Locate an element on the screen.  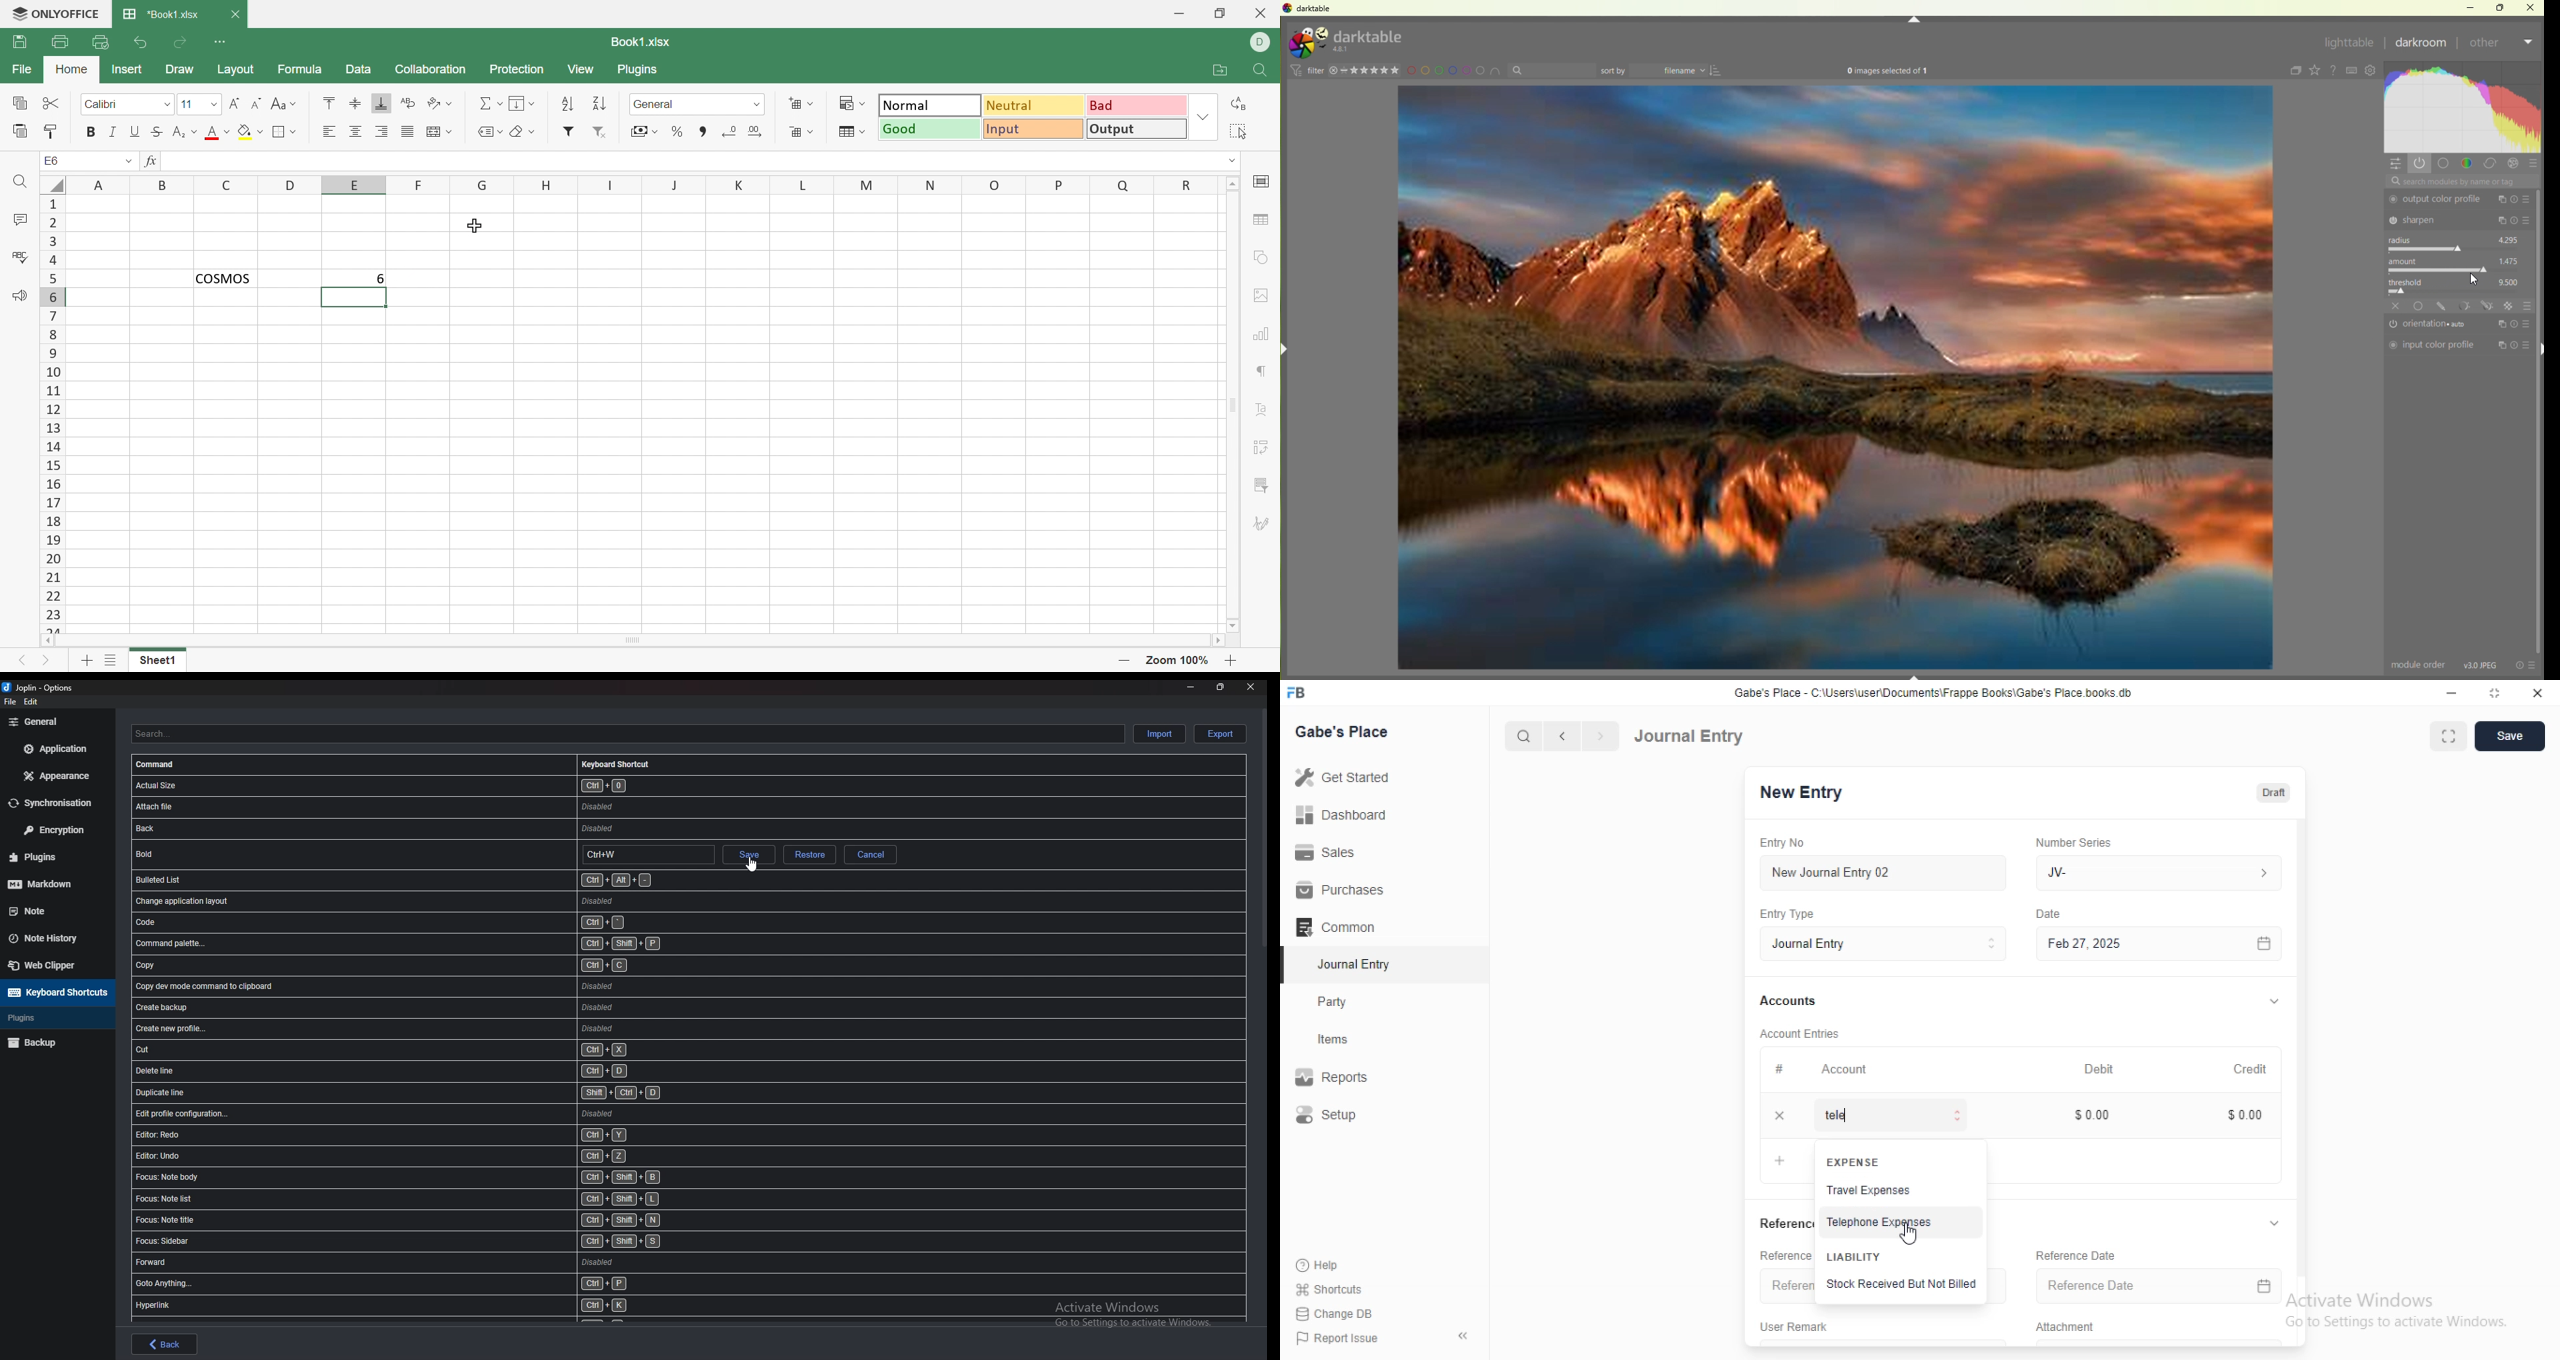
text is located at coordinates (1888, 72).